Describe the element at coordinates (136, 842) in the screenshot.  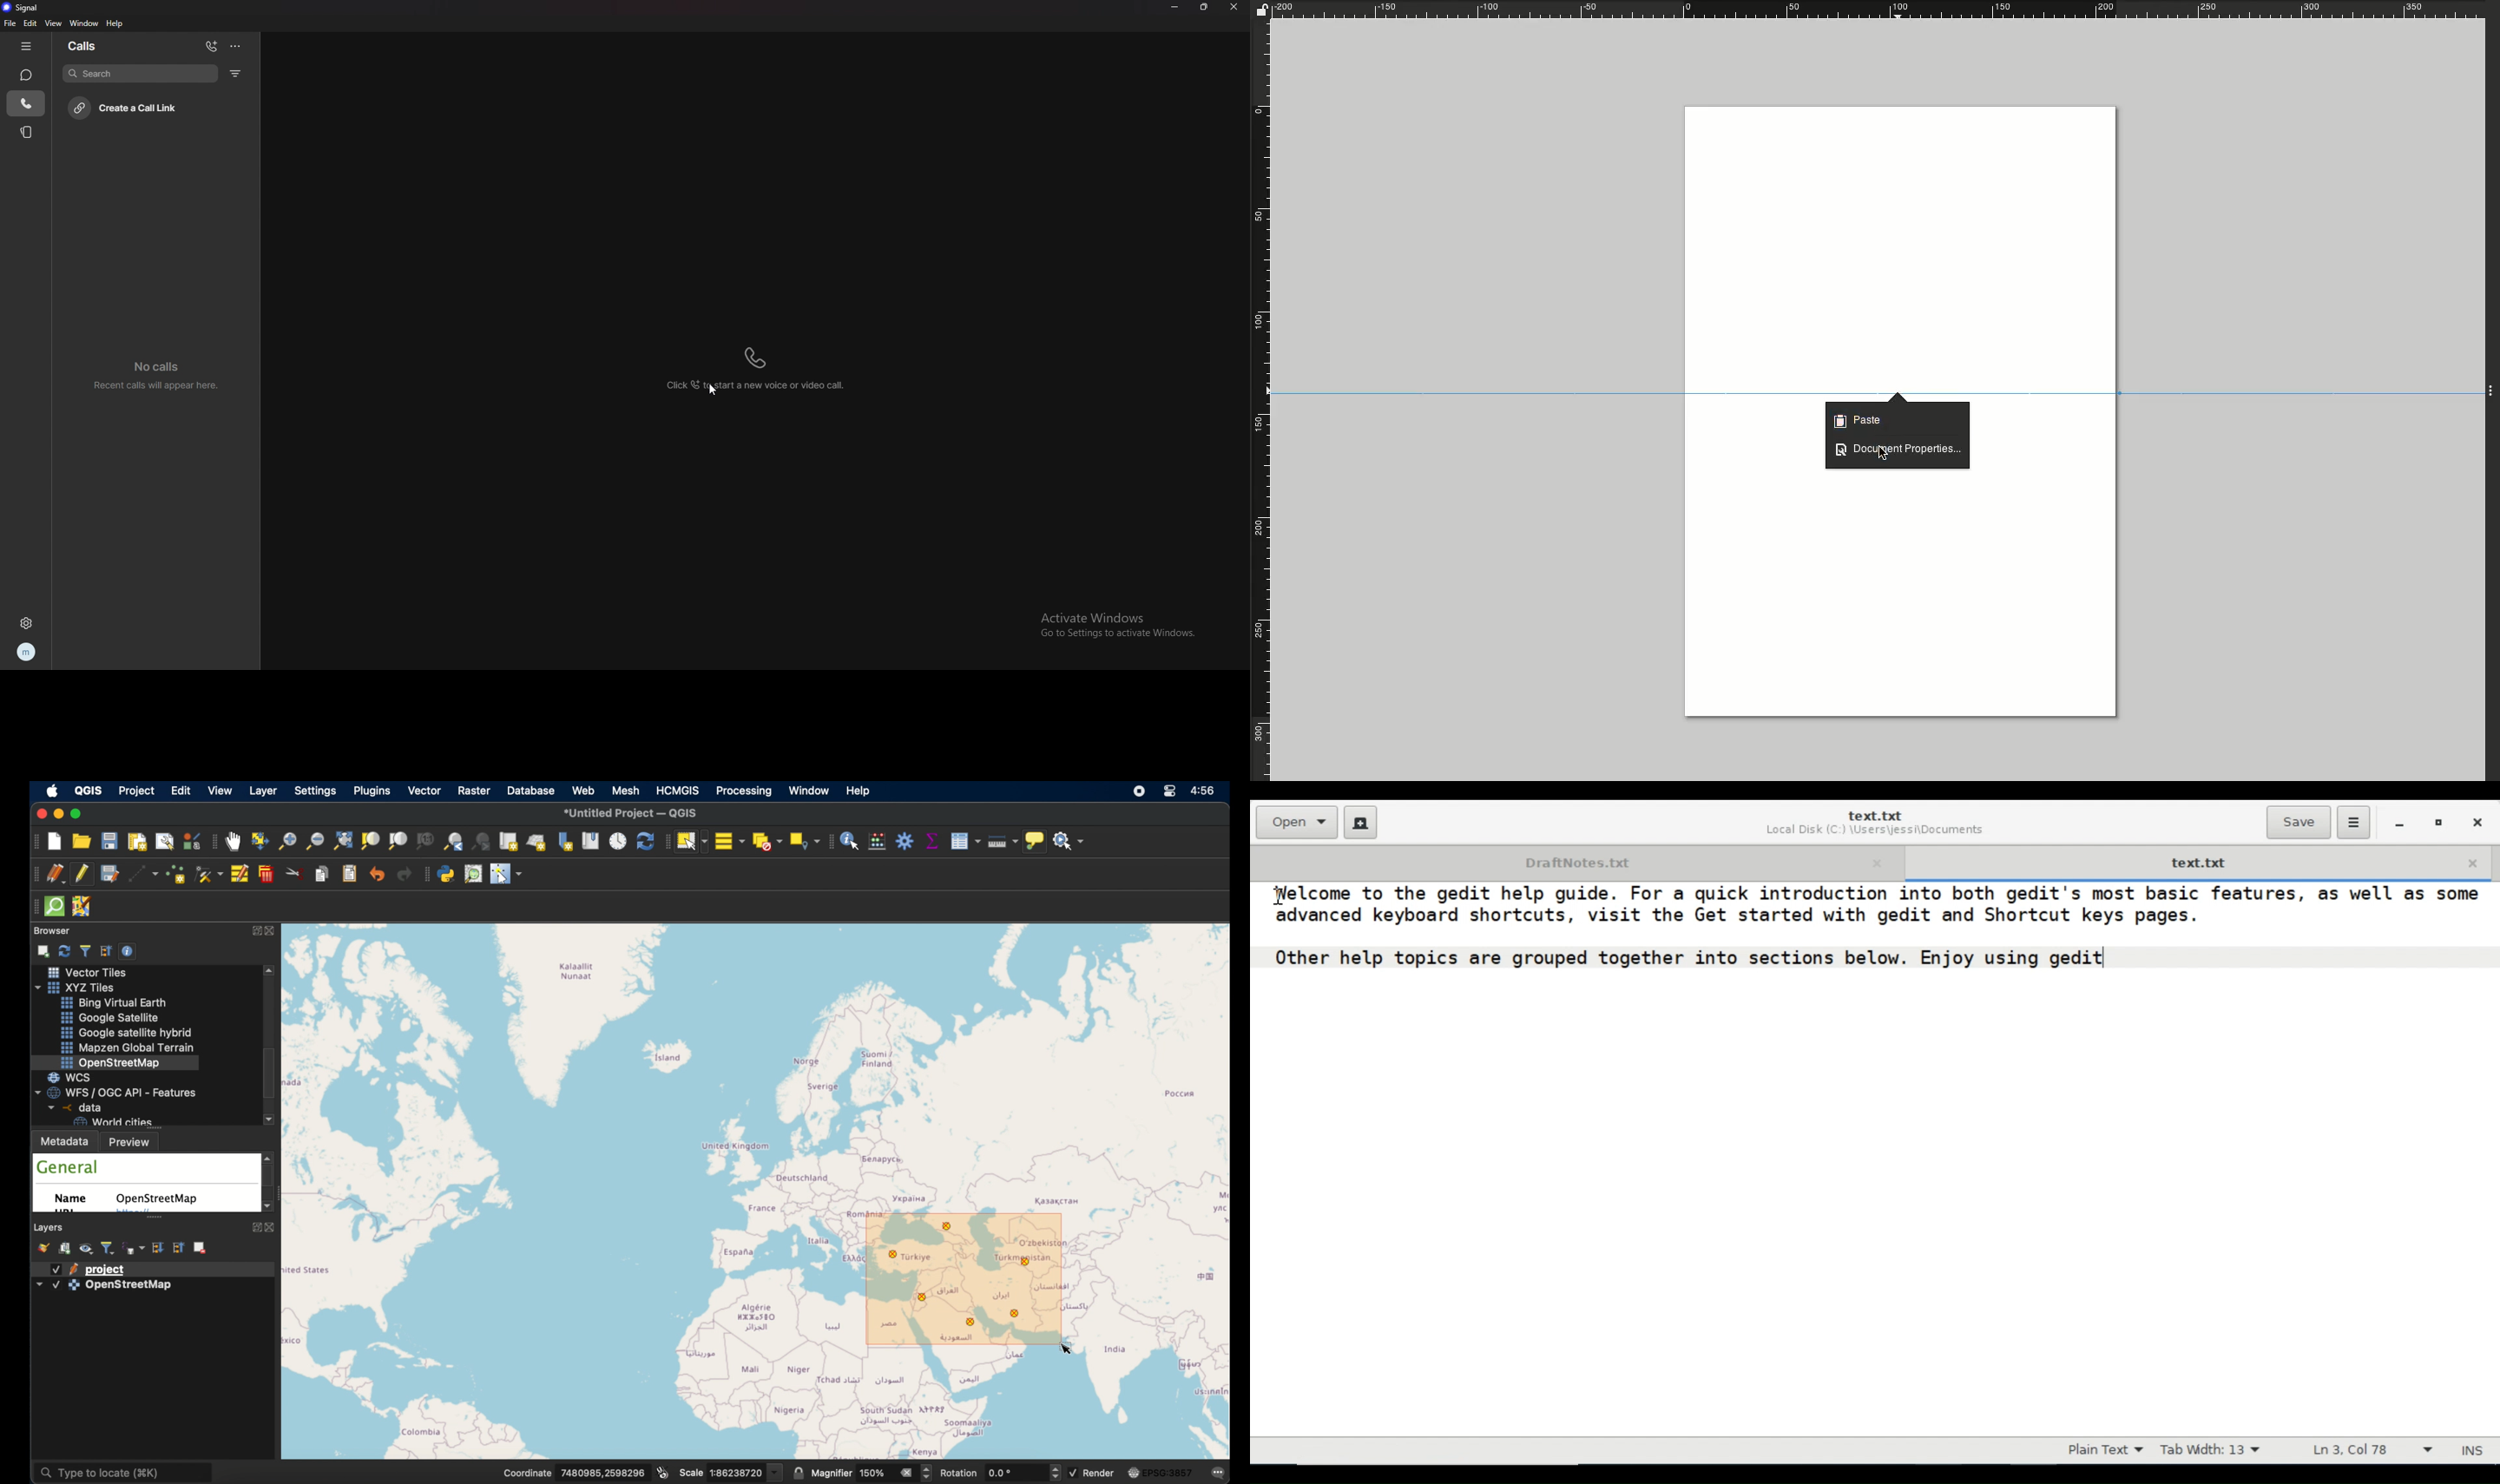
I see `new print layout` at that location.